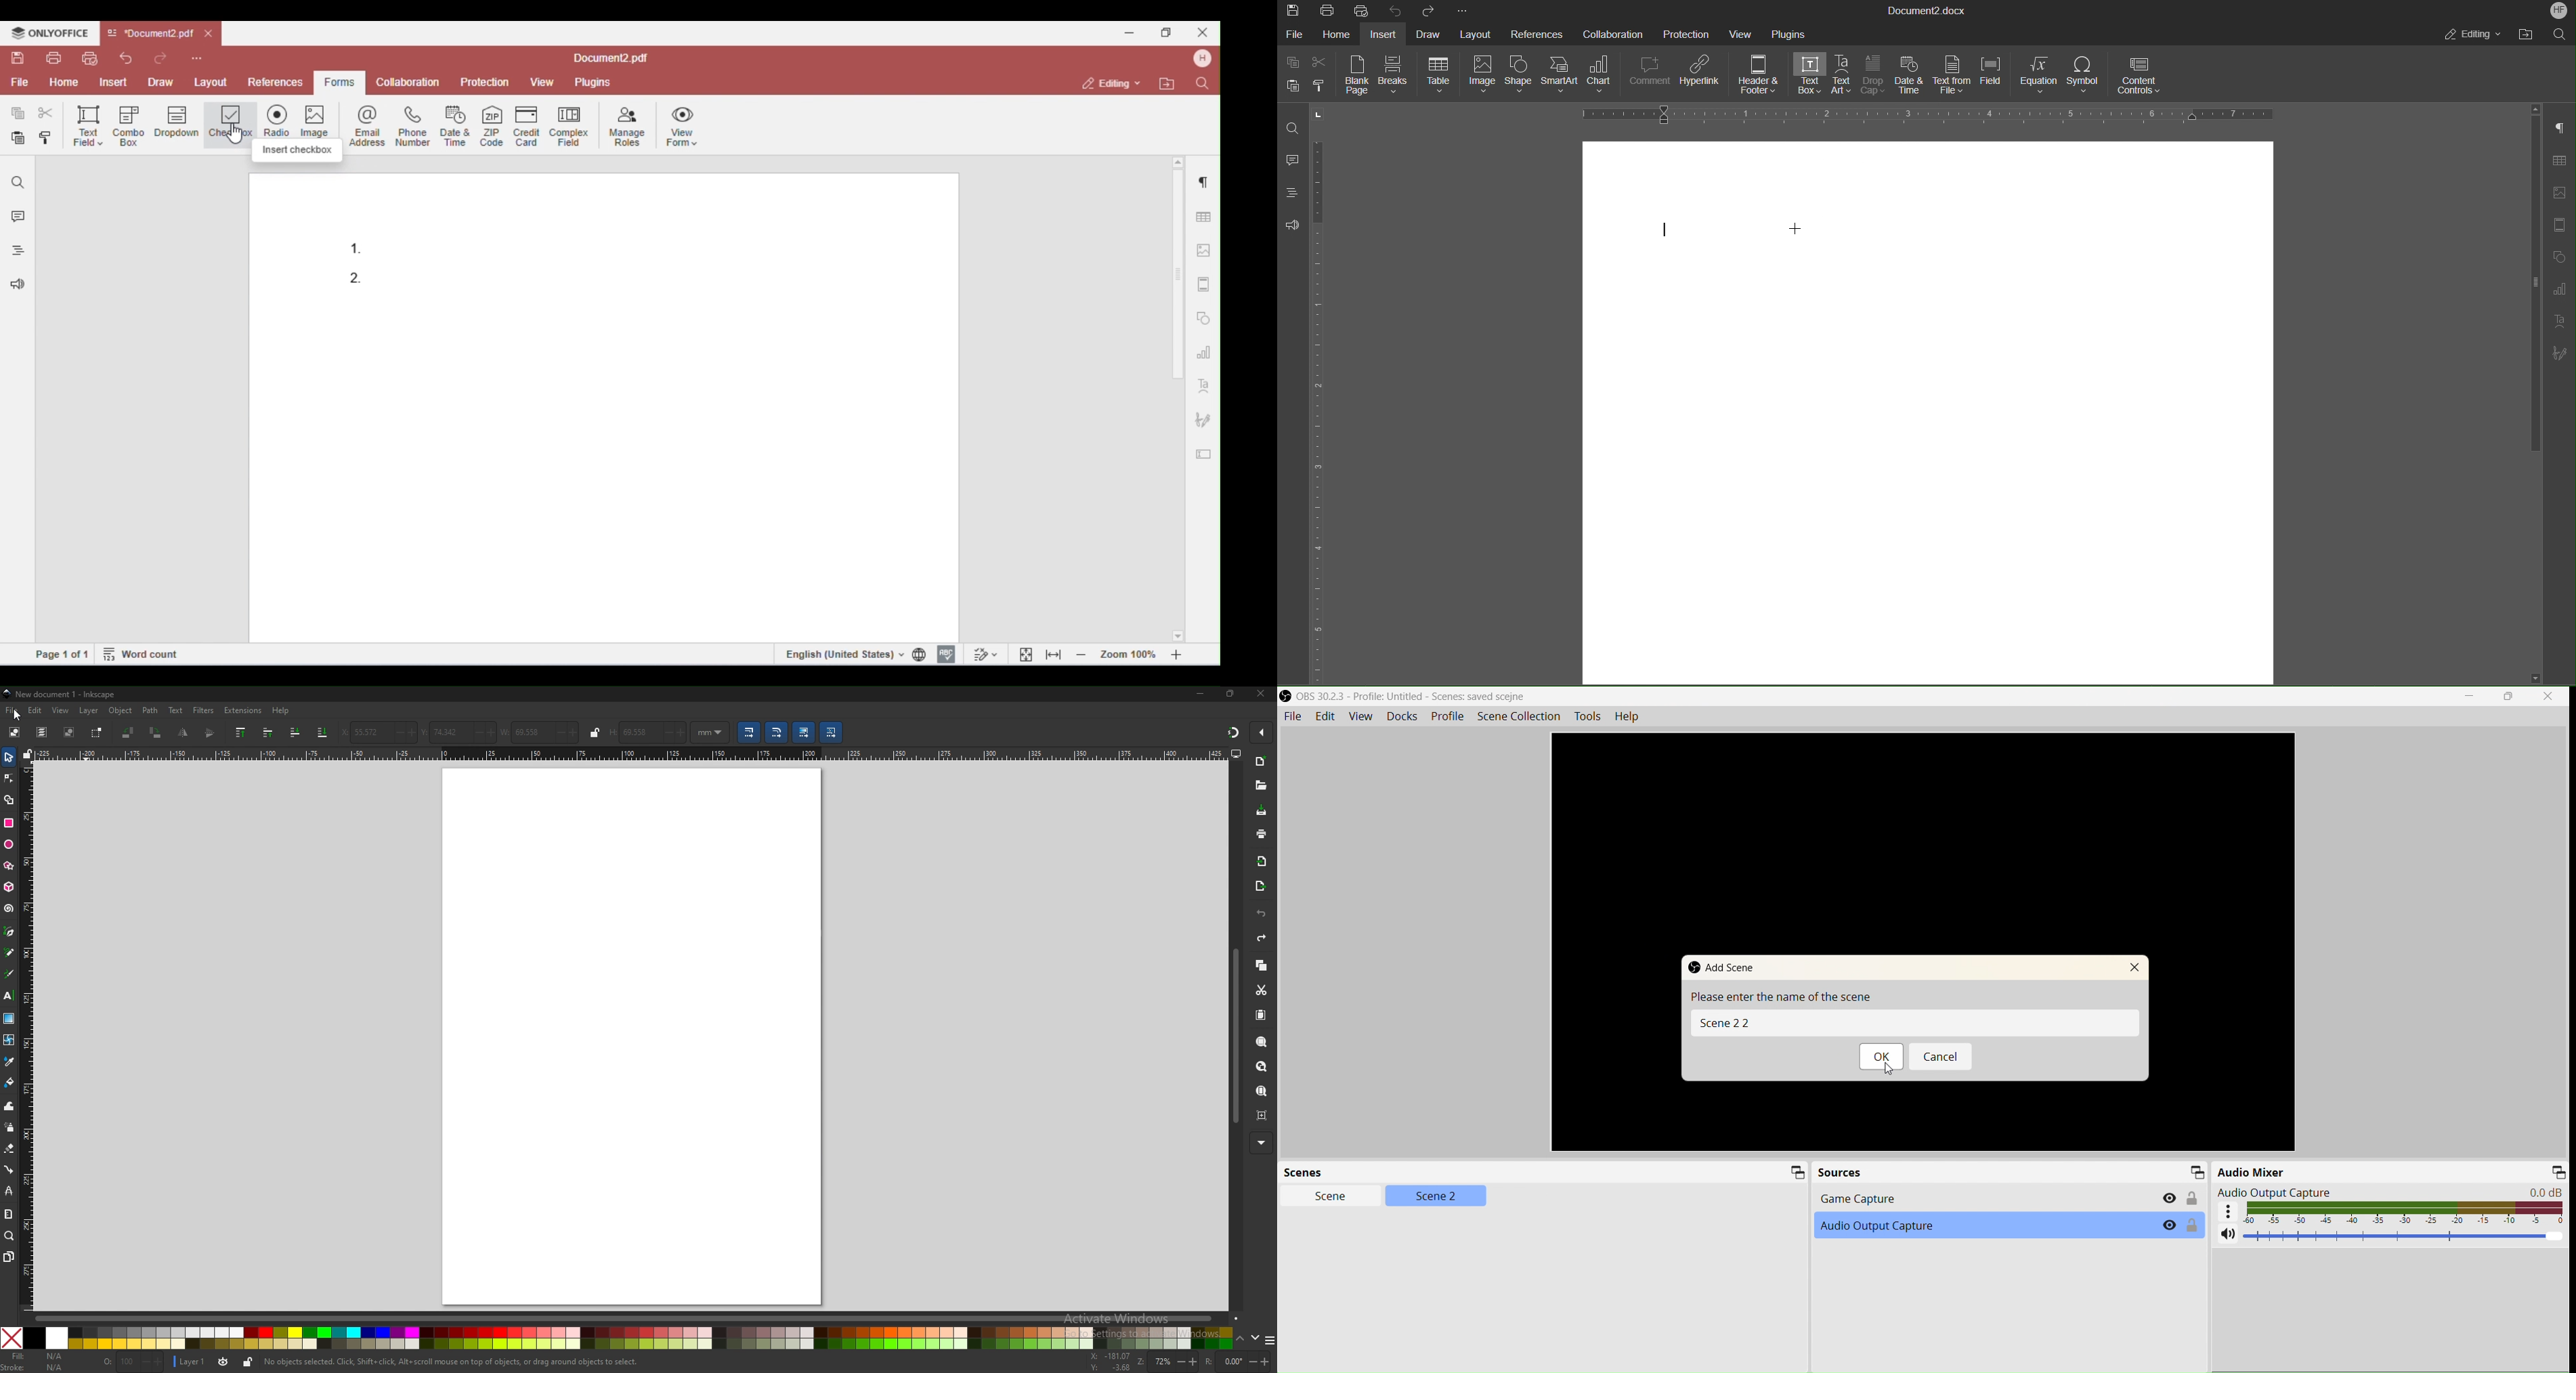 The height and width of the screenshot is (1400, 2576). Describe the element at coordinates (1200, 693) in the screenshot. I see `minimize` at that location.